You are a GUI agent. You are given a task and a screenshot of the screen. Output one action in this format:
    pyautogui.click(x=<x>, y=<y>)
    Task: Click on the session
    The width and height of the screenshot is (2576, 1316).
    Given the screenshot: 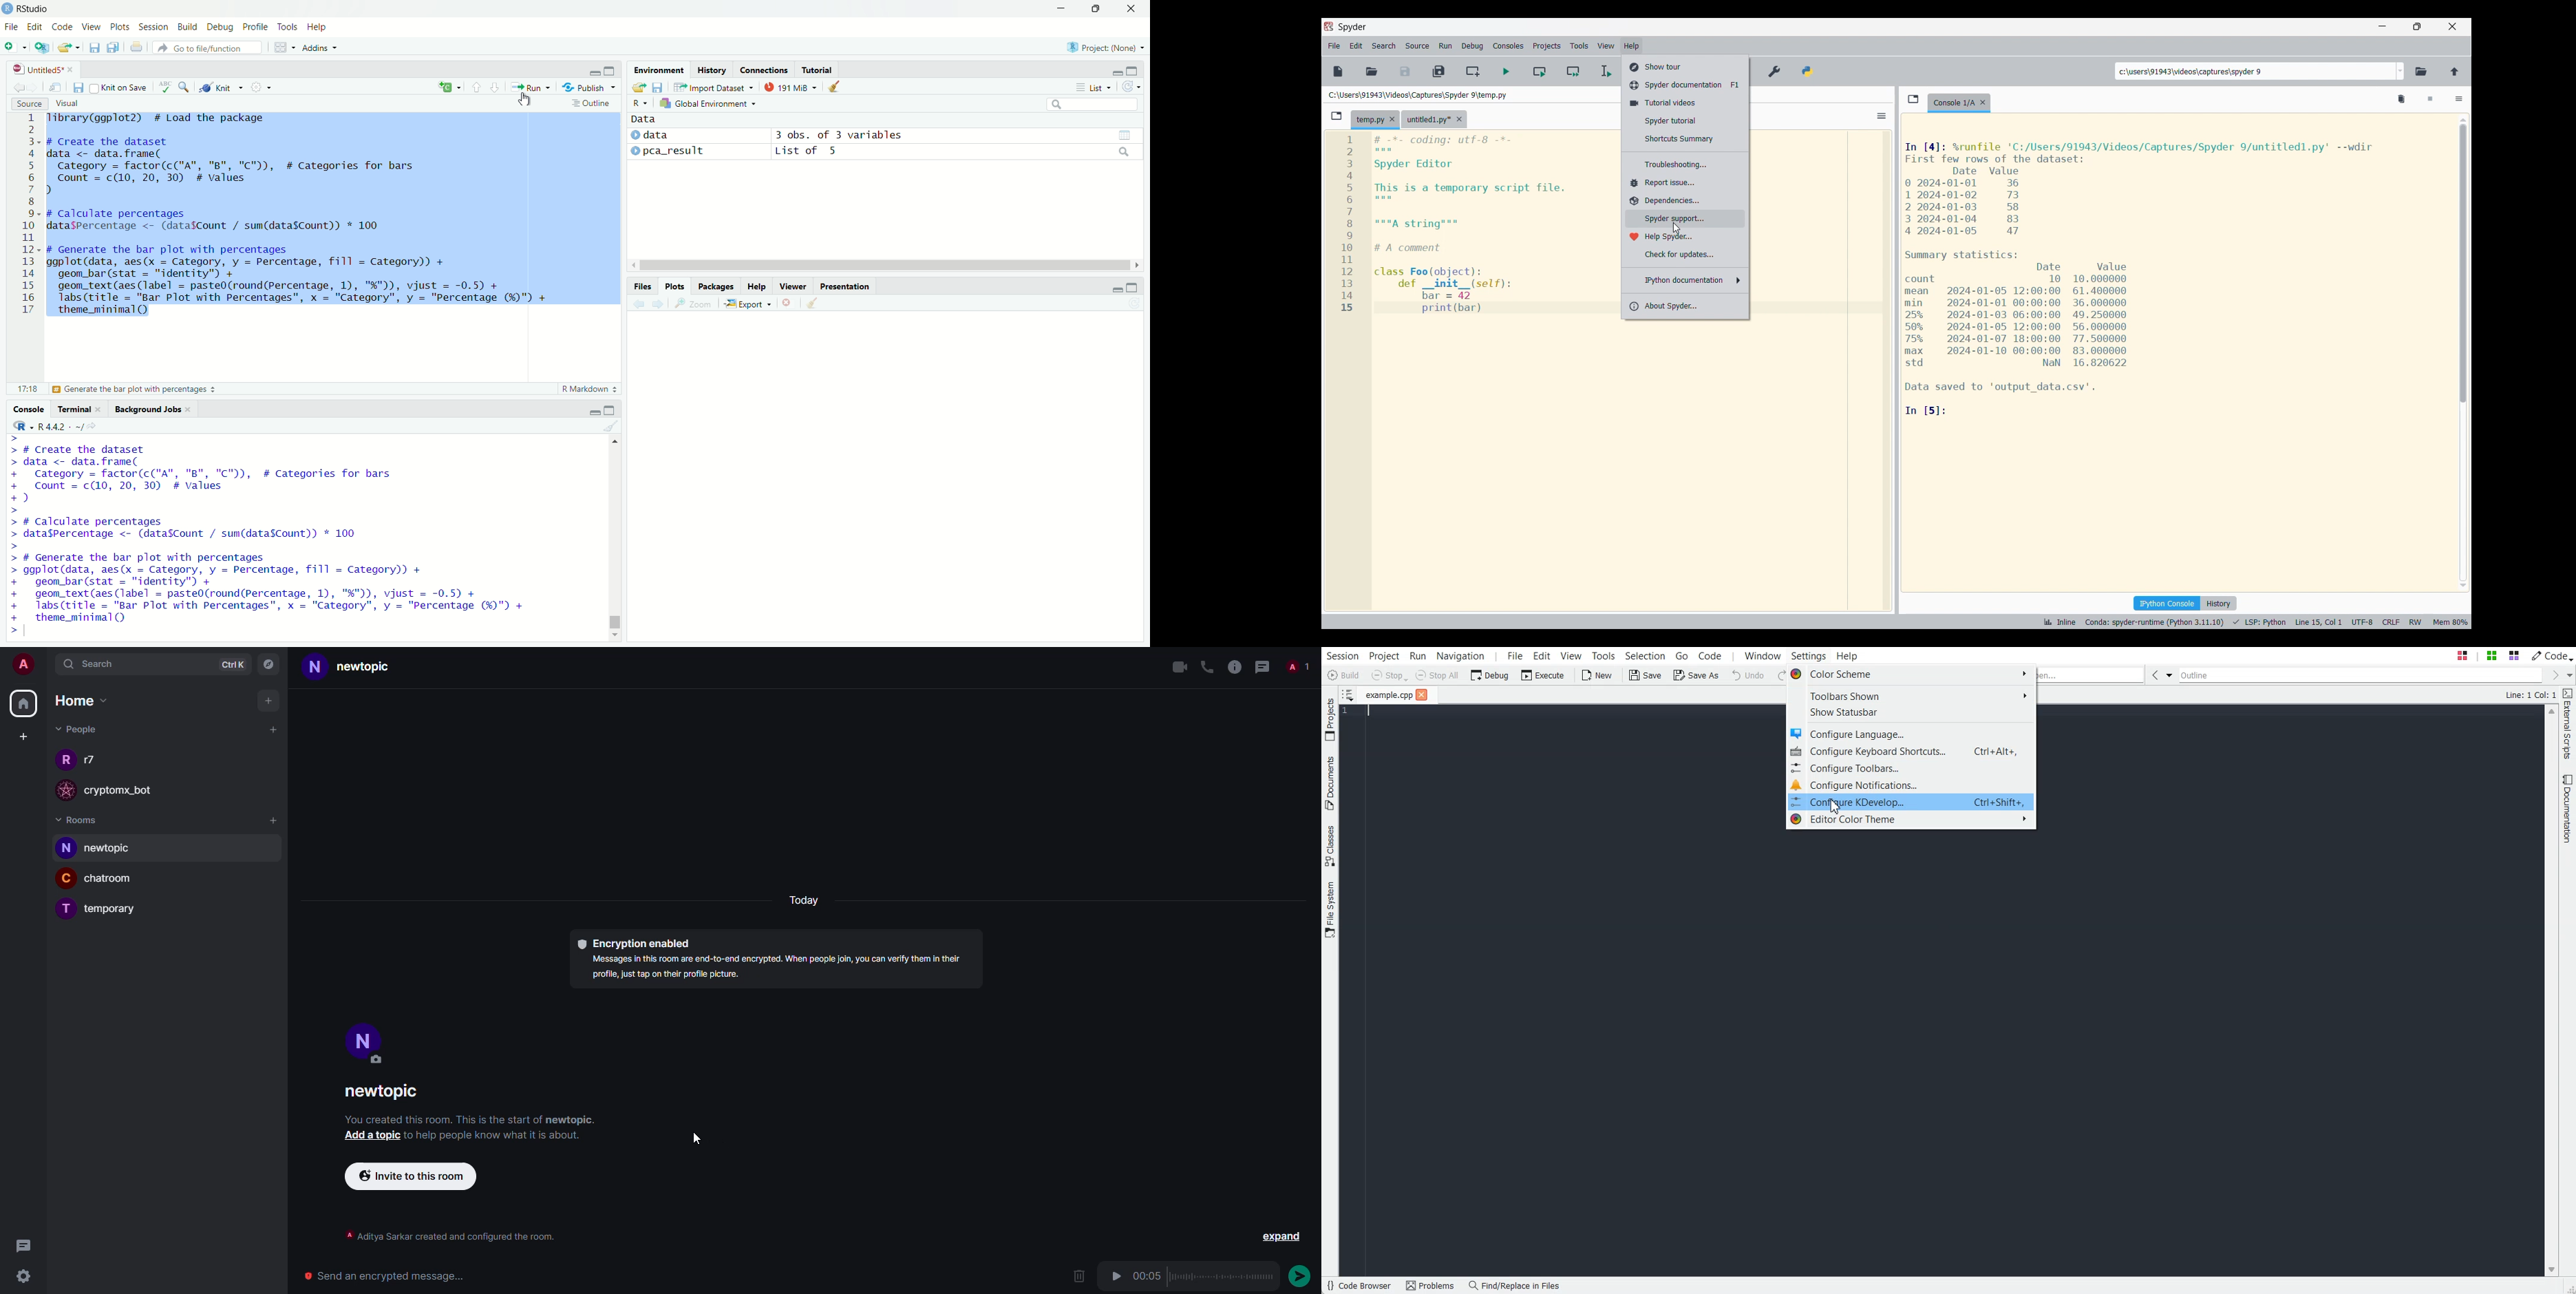 What is the action you would take?
    pyautogui.click(x=156, y=28)
    